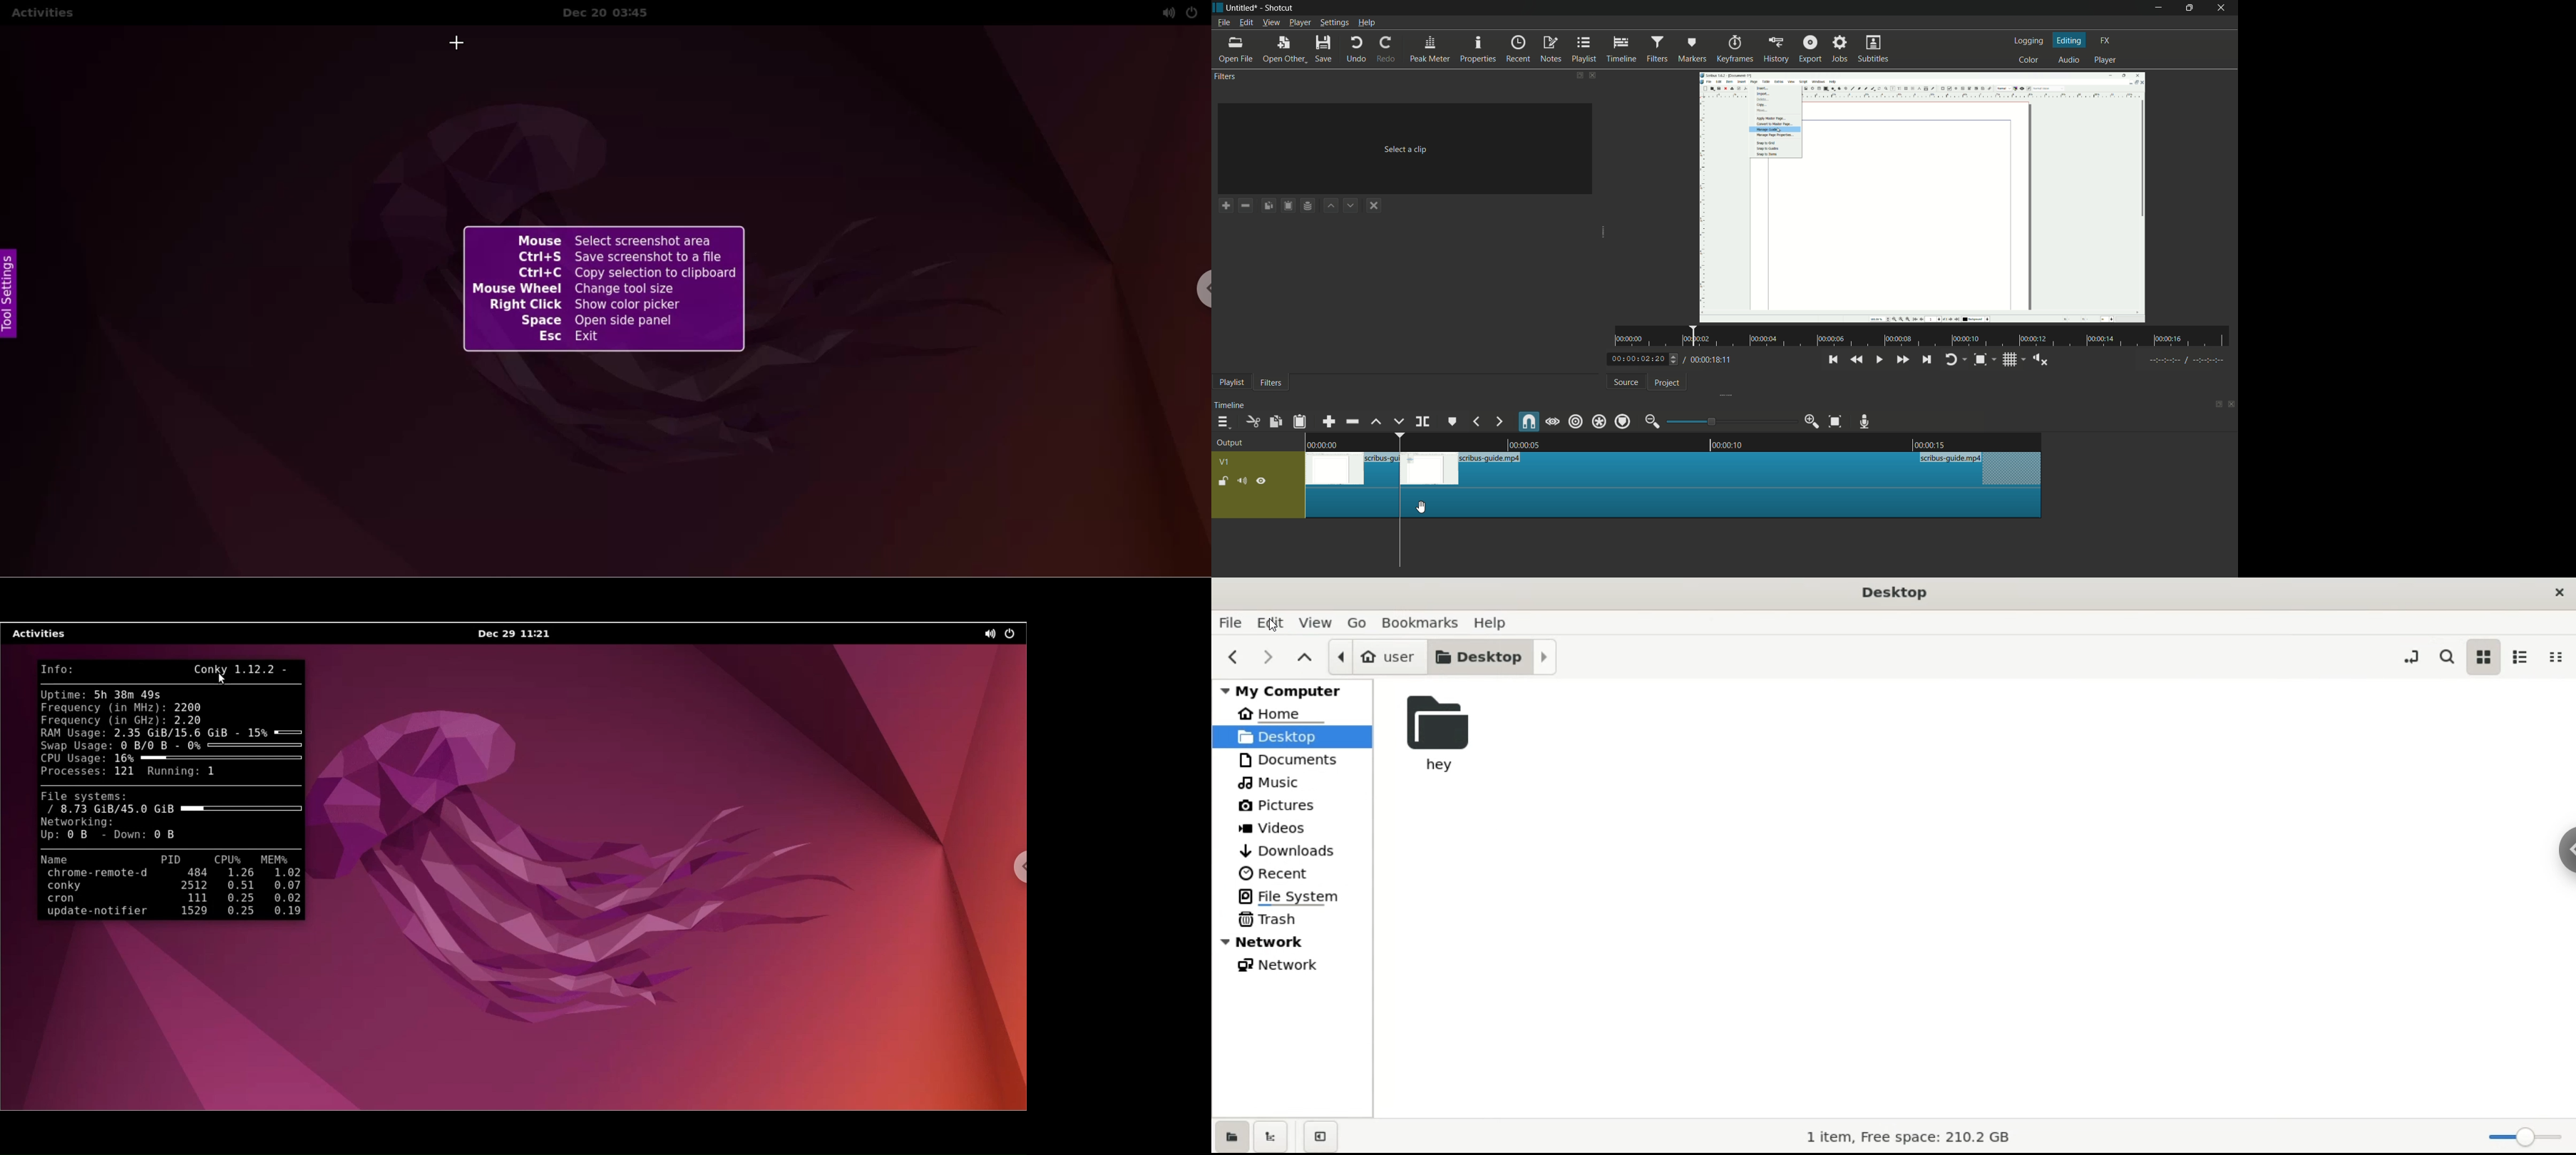 This screenshot has height=1176, width=2576. I want to click on player, so click(2105, 59).